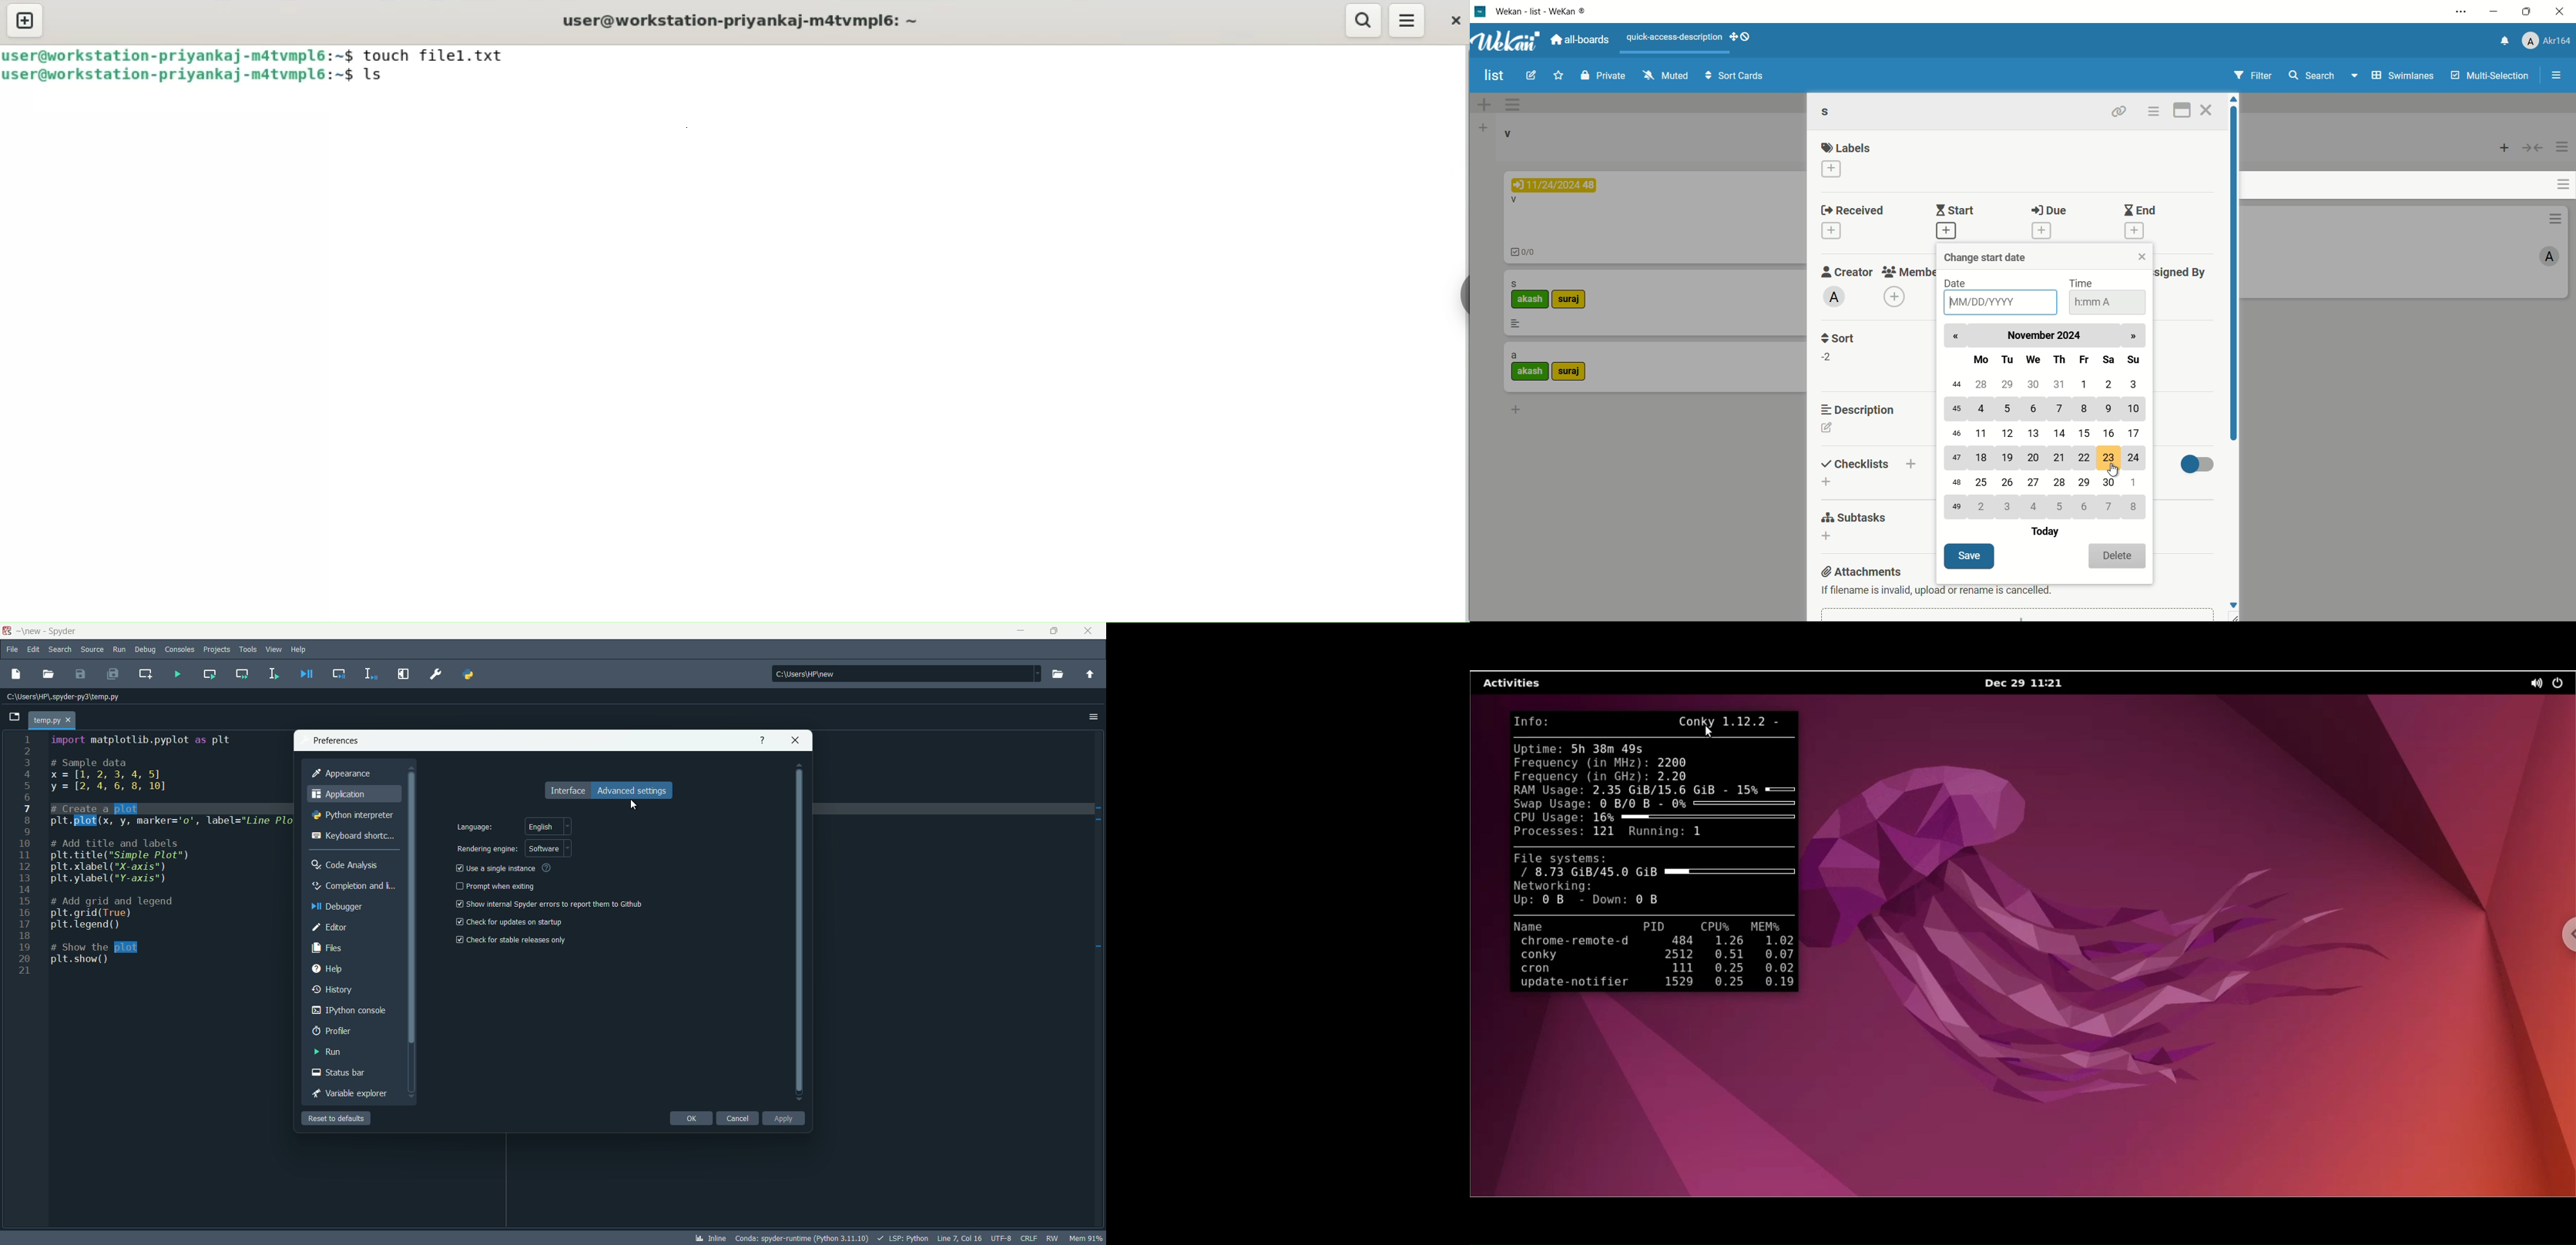 Image resolution: width=2576 pixels, height=1260 pixels. I want to click on checkbox, so click(458, 886).